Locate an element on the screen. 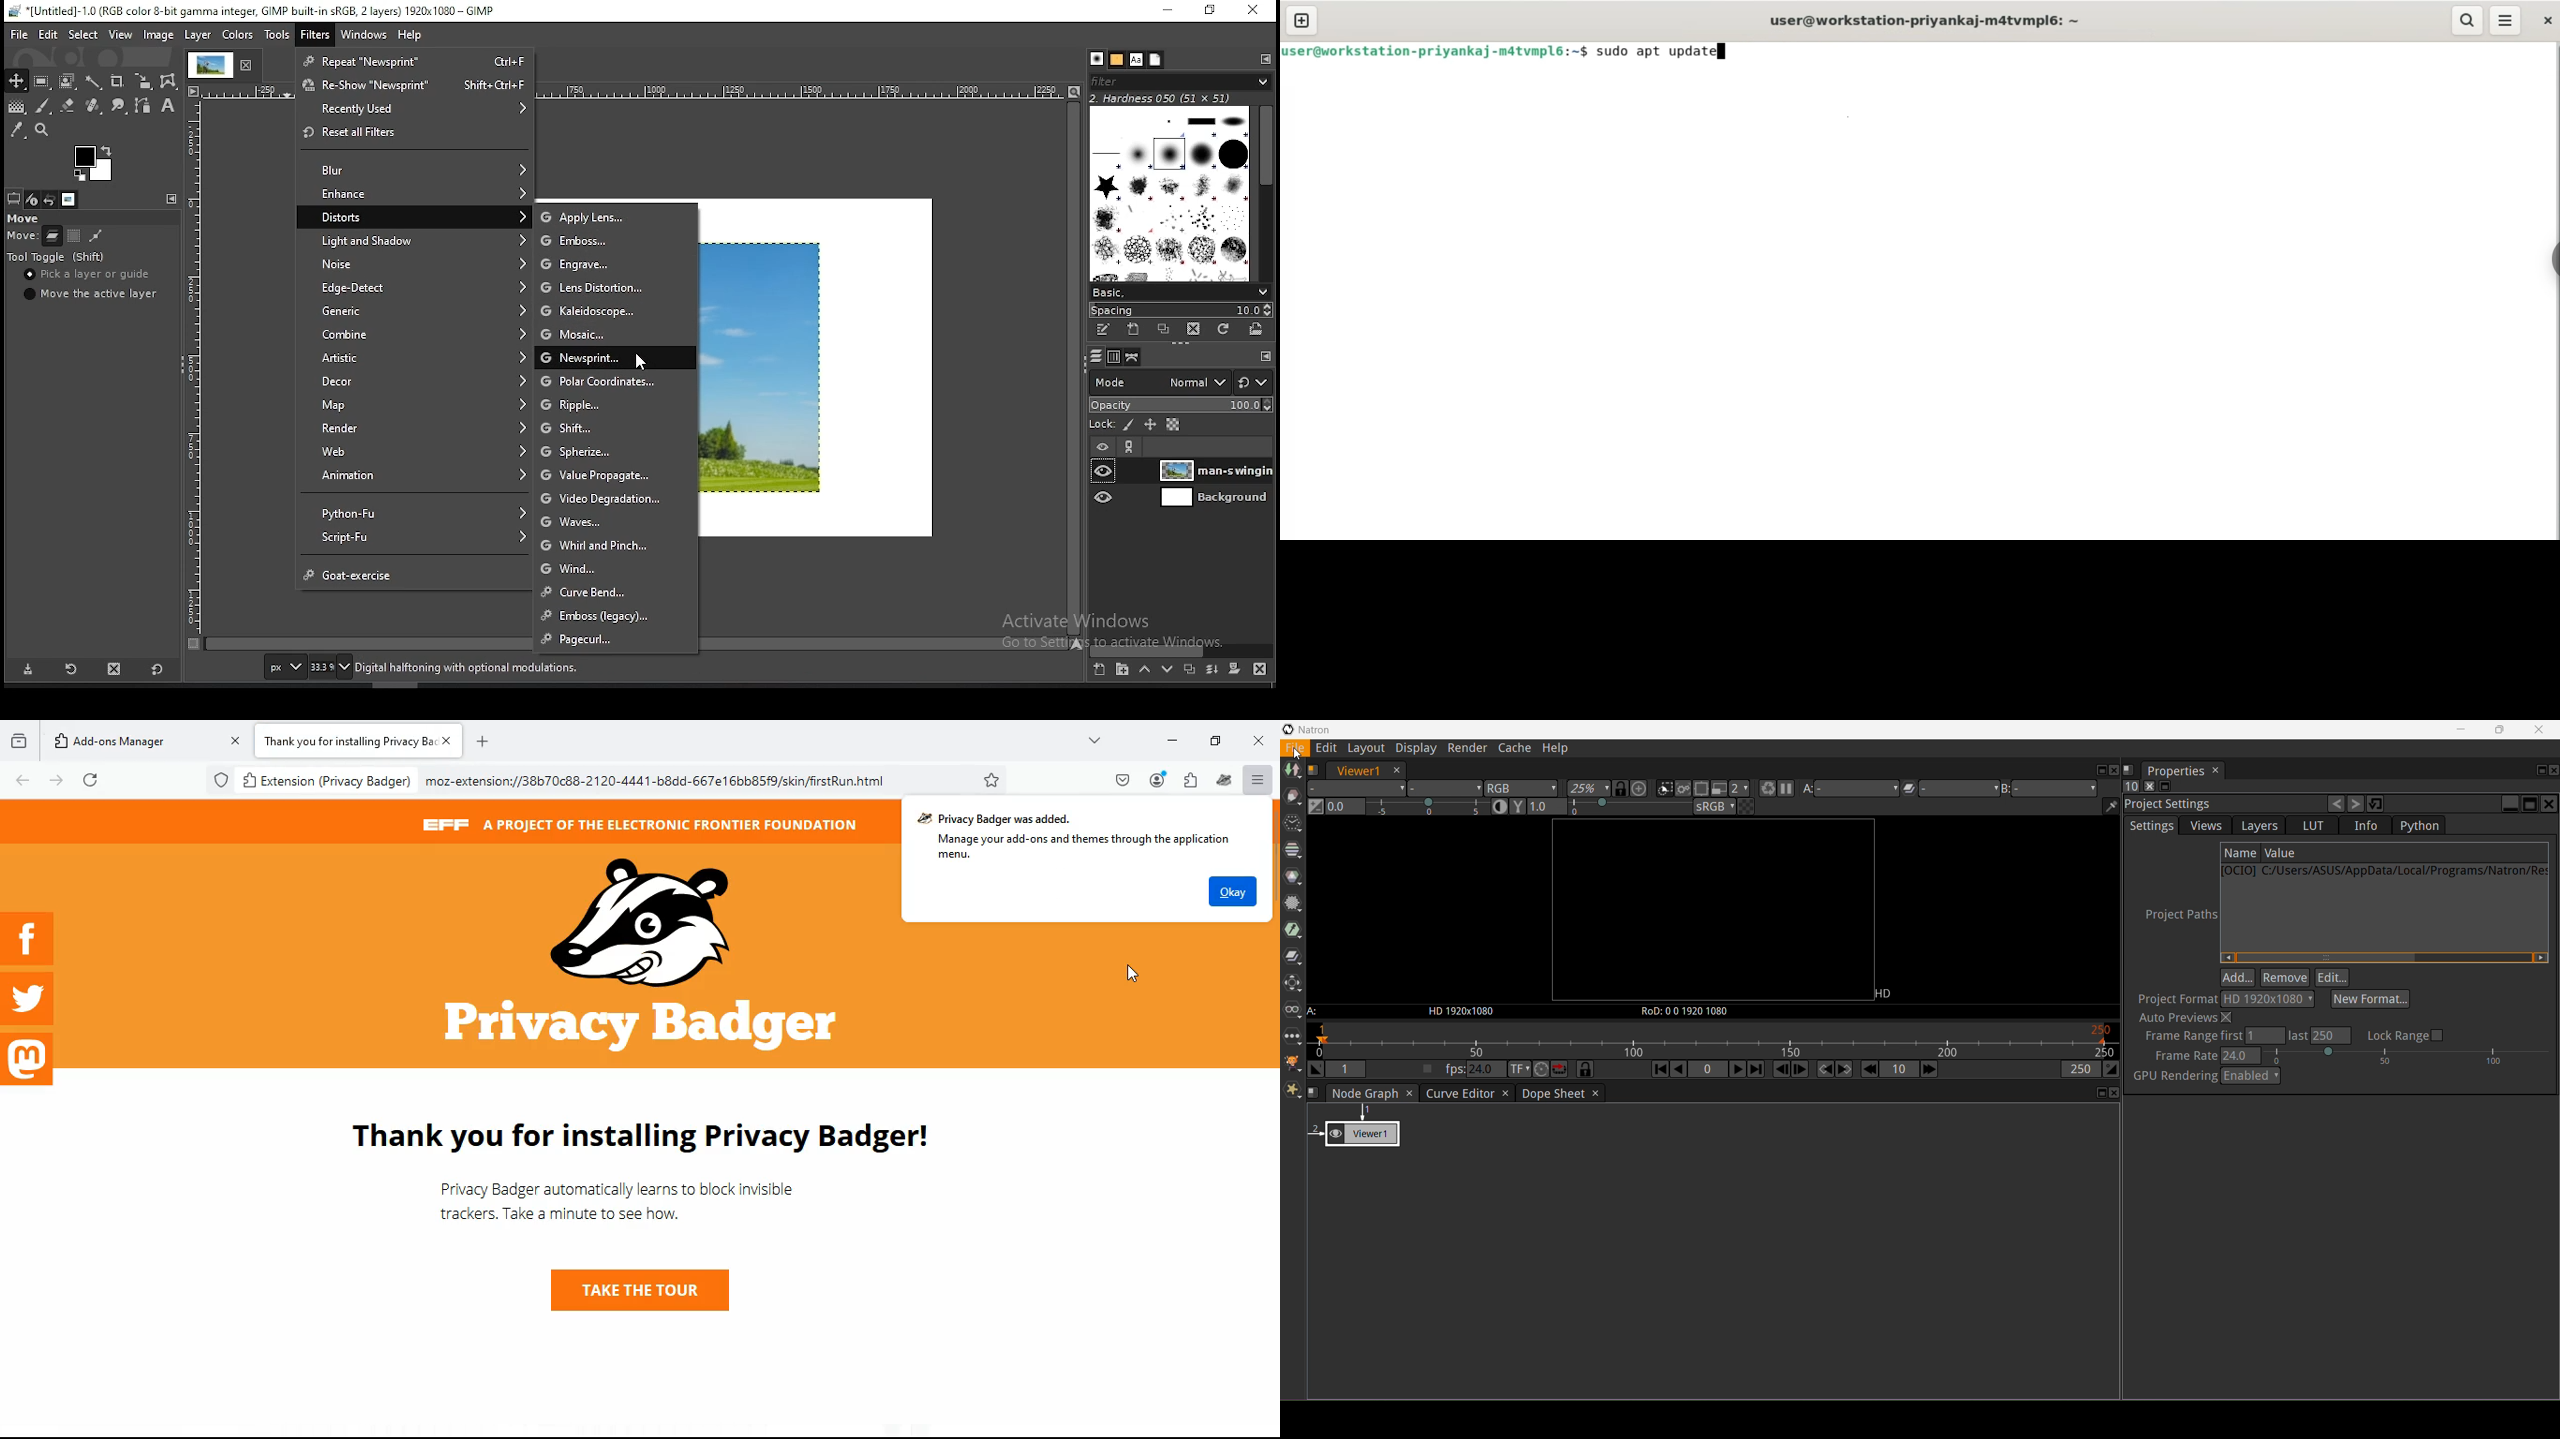  refresh is located at coordinates (86, 780).